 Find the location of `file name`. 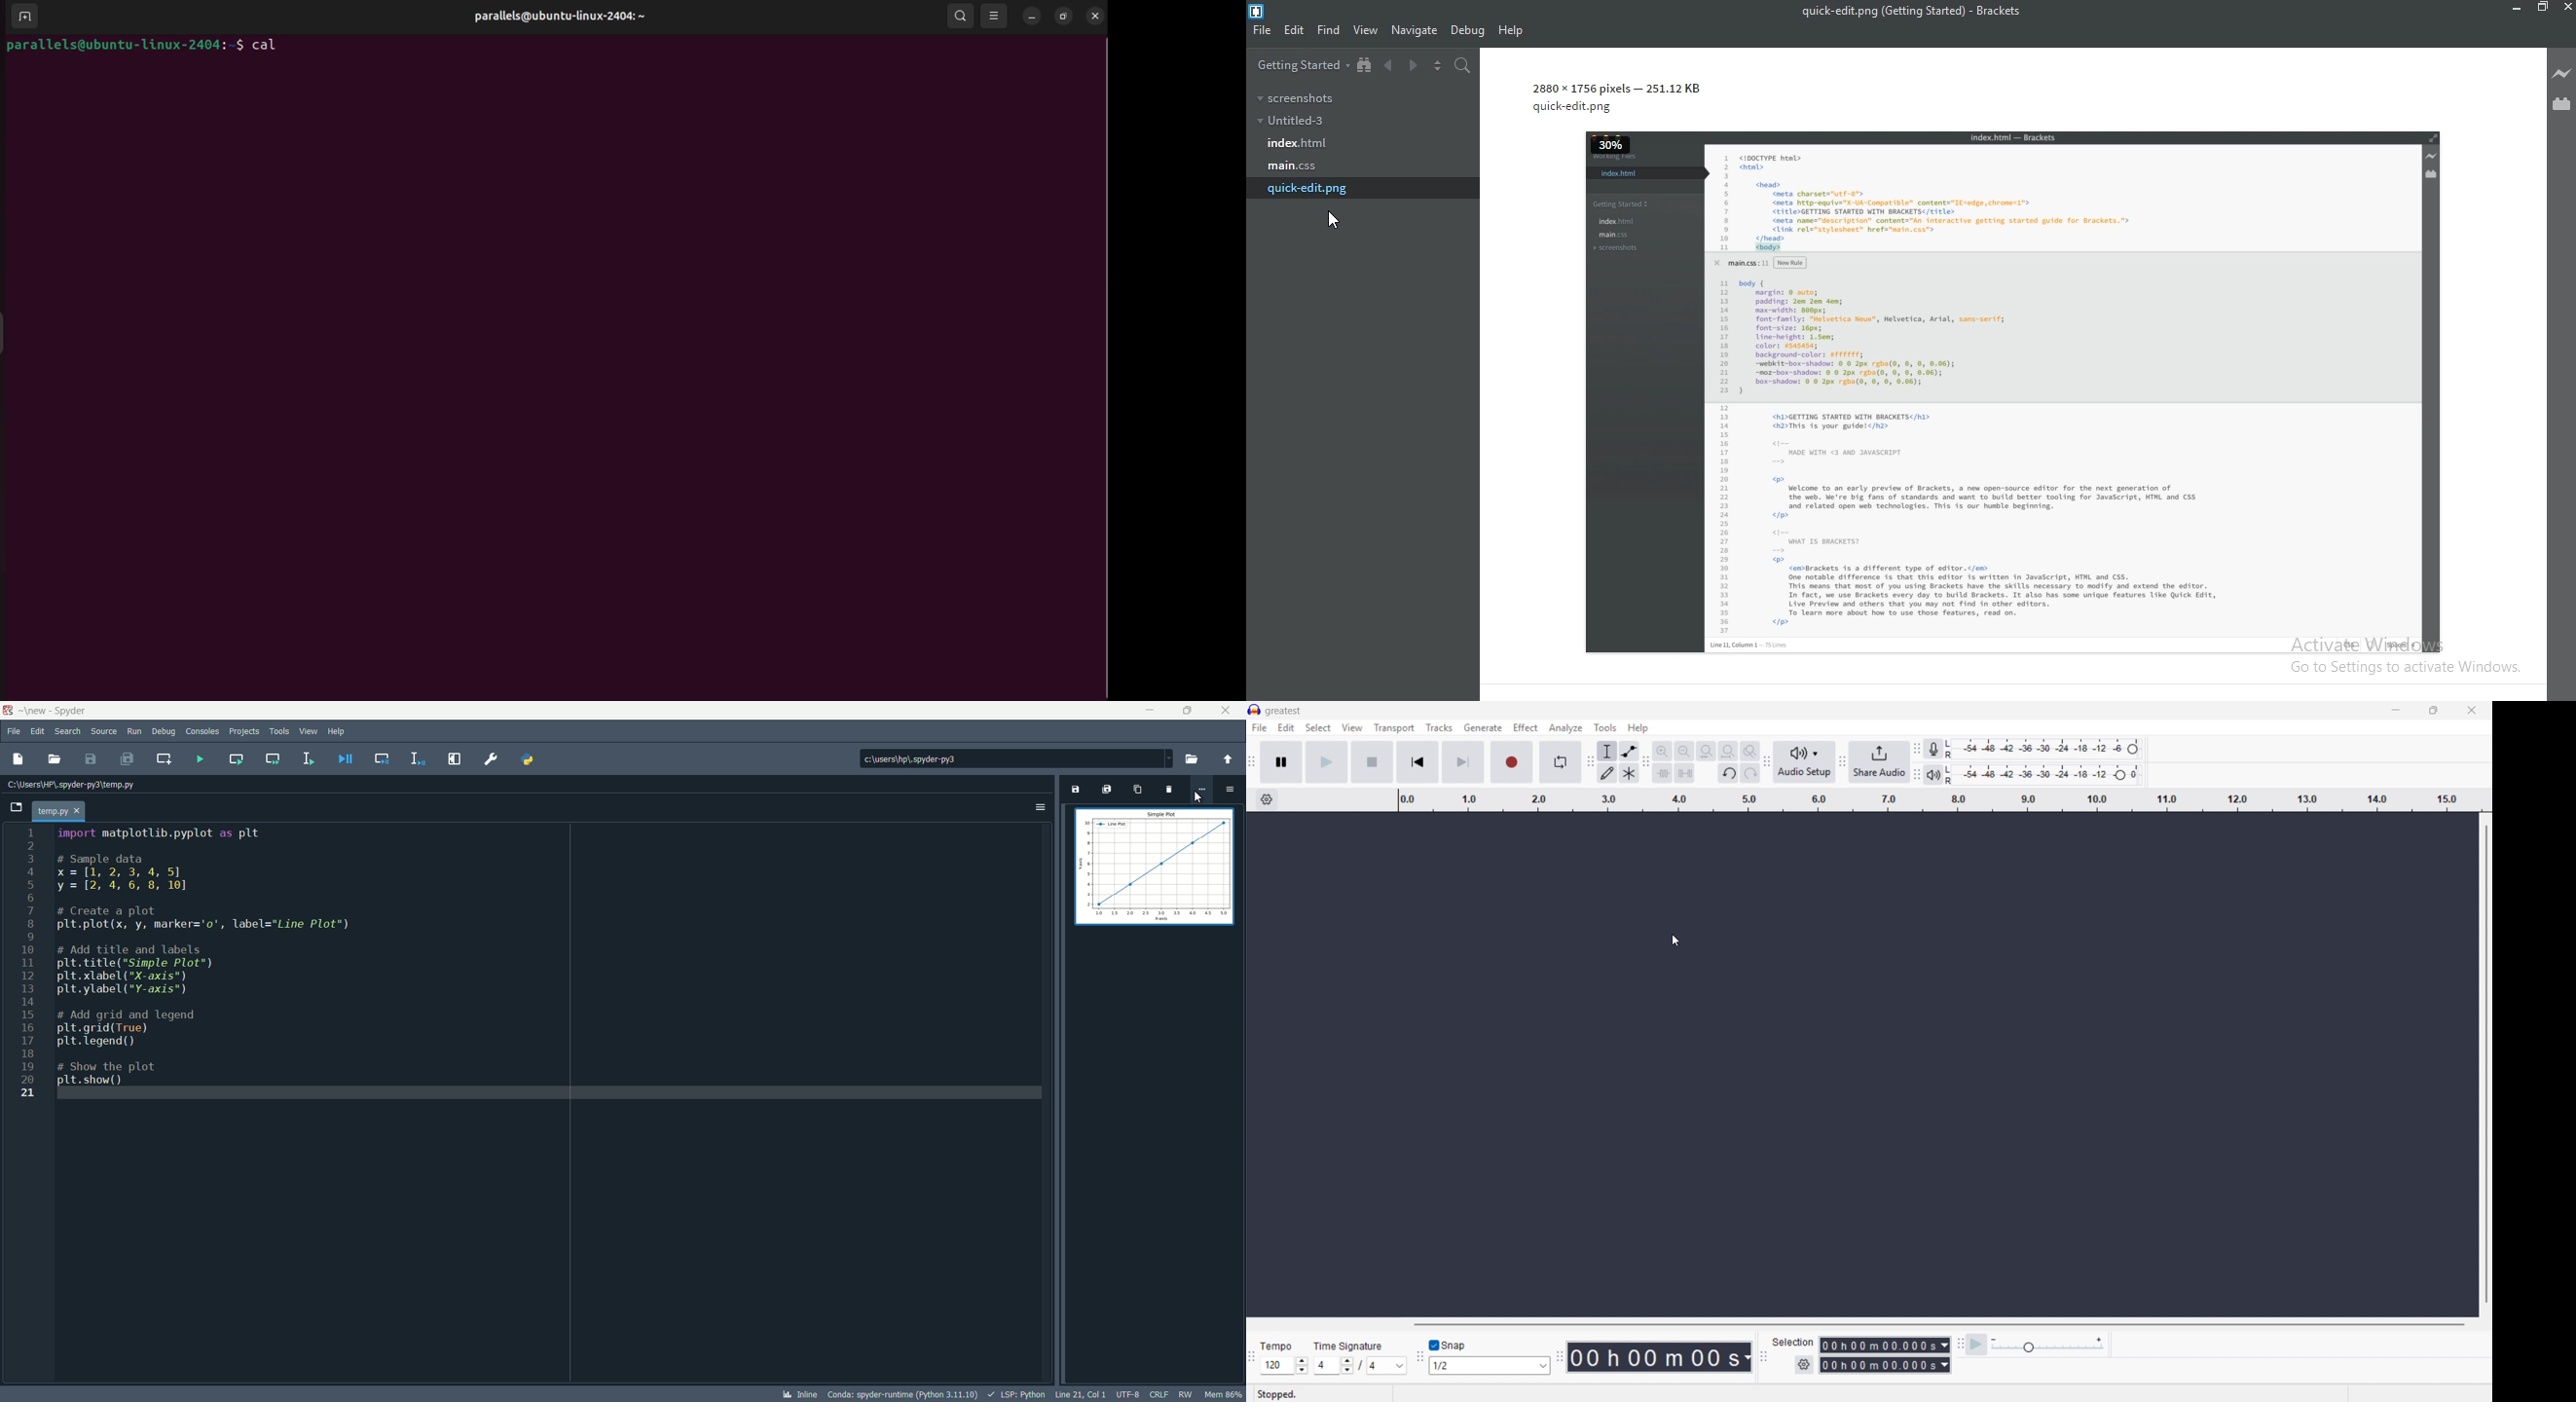

file name is located at coordinates (285, 749).